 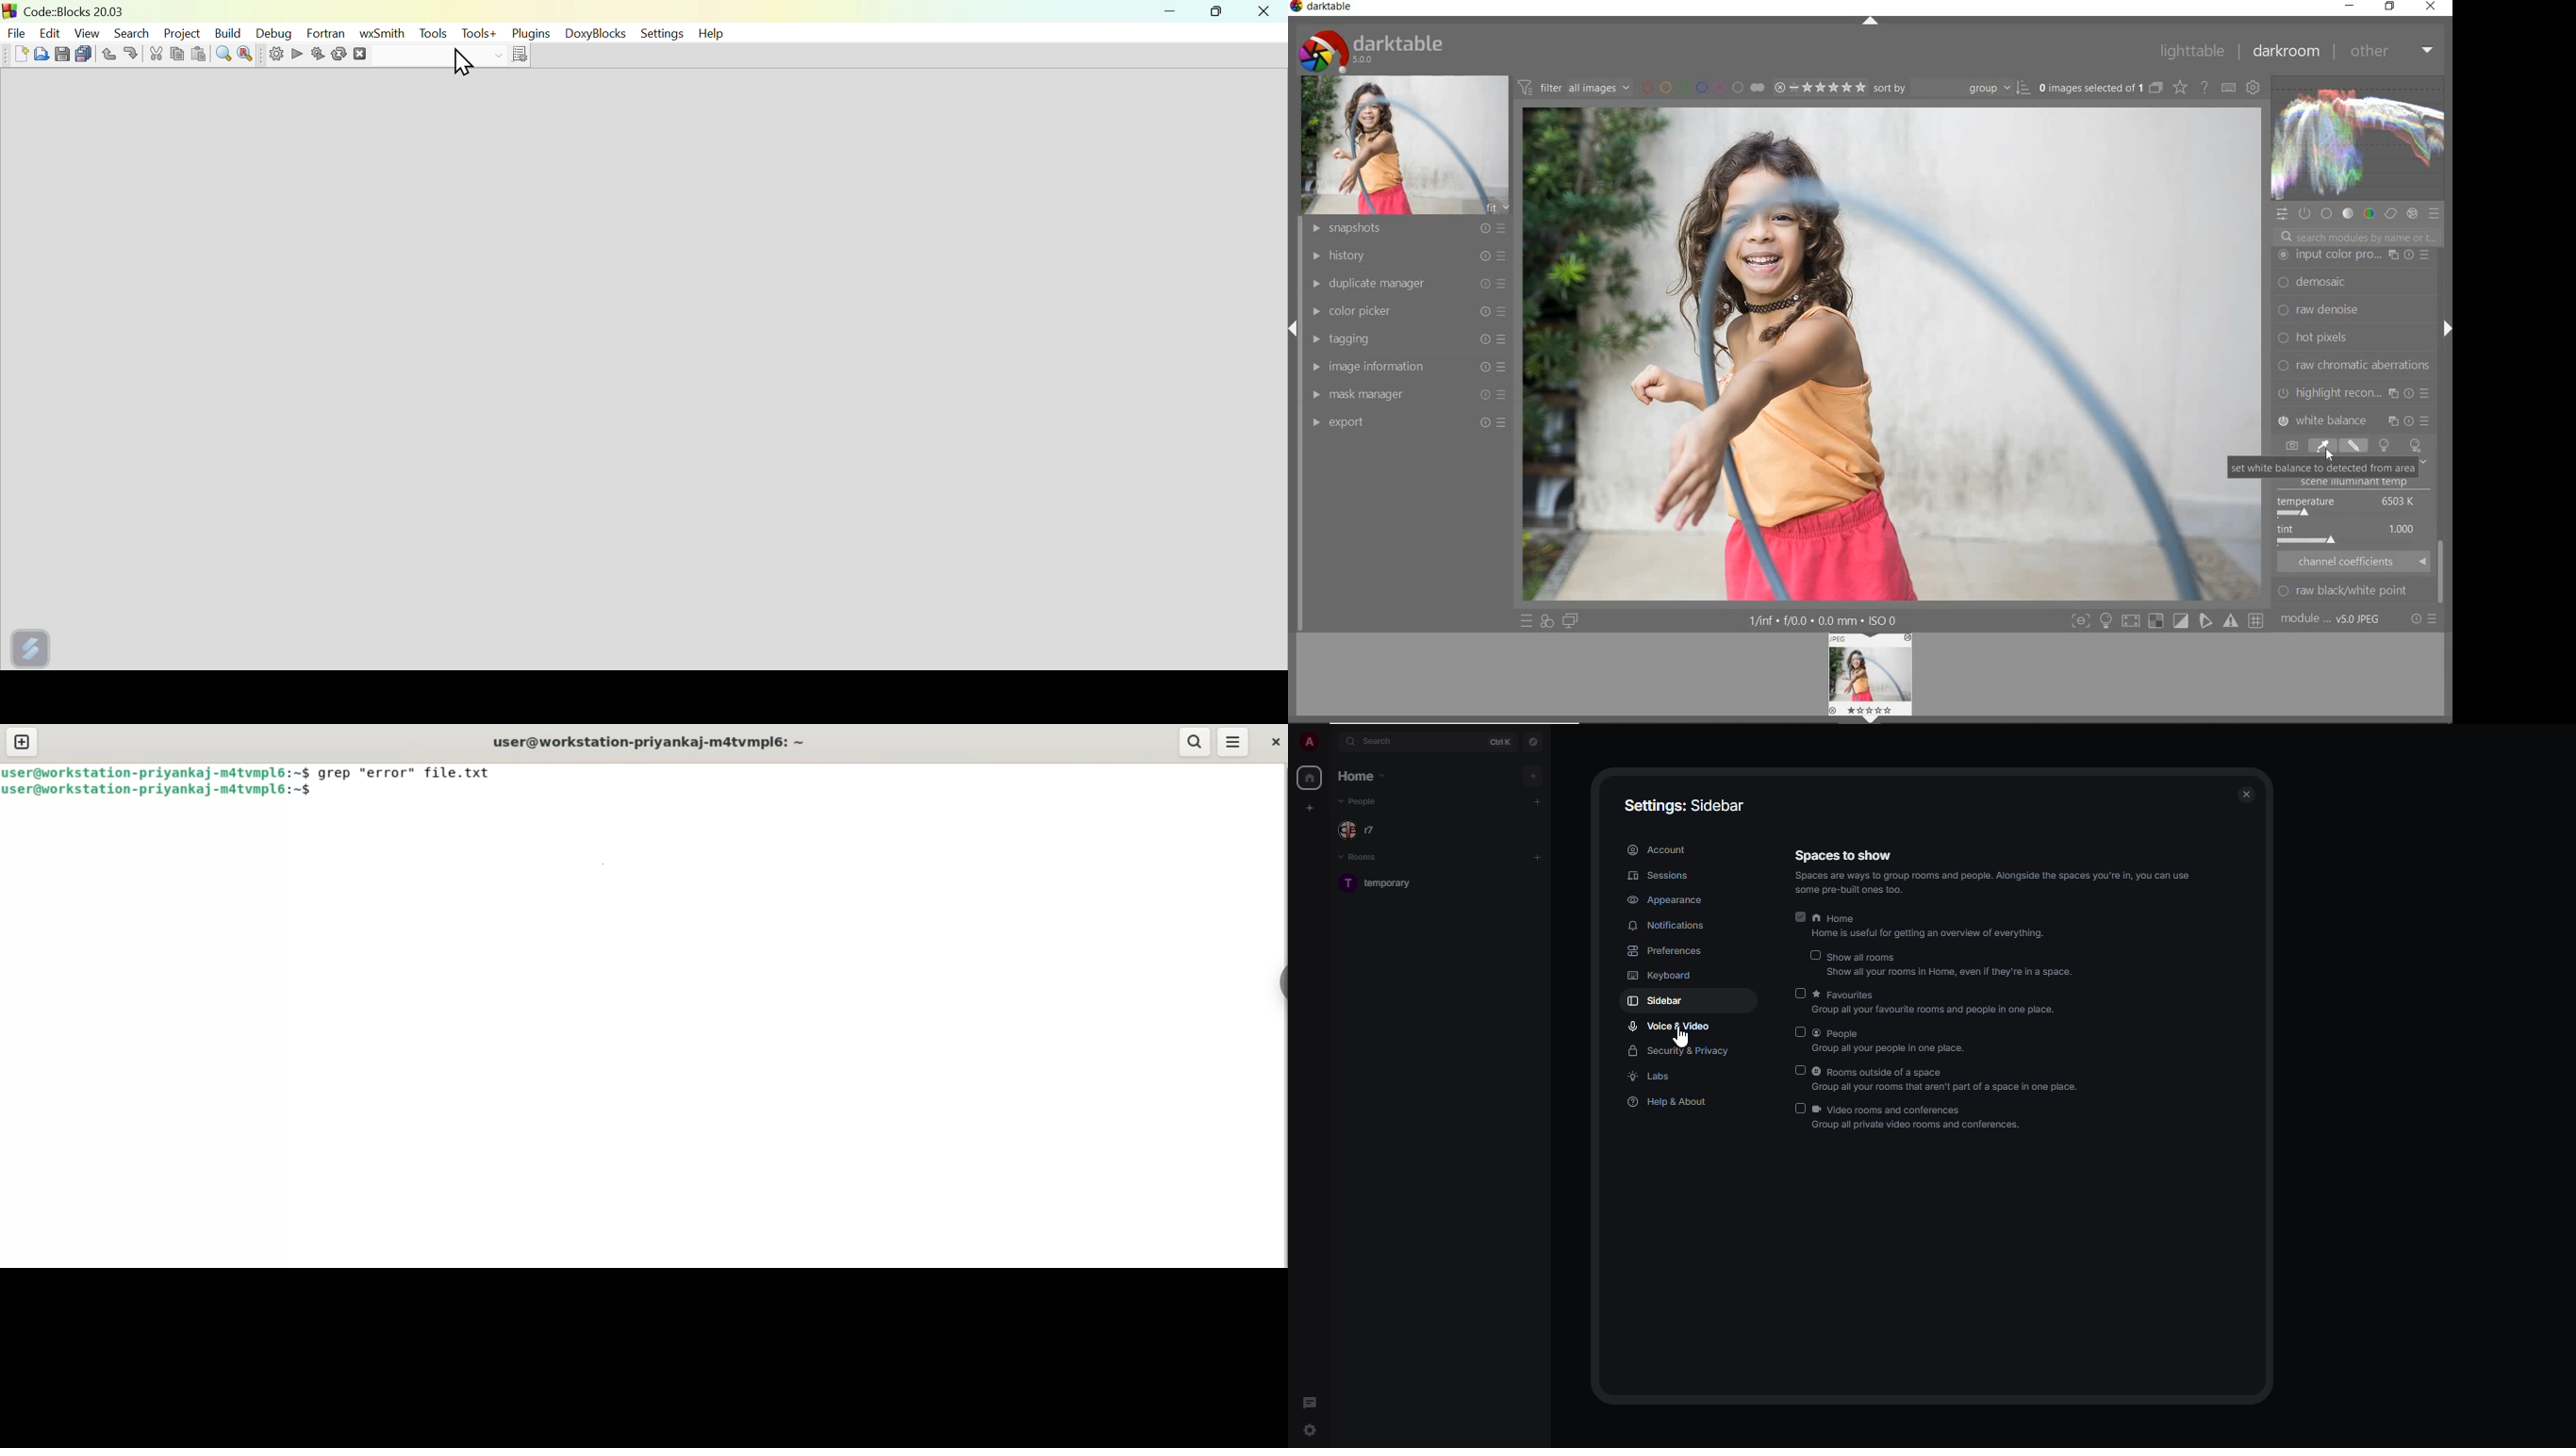 I want to click on history, so click(x=1404, y=255).